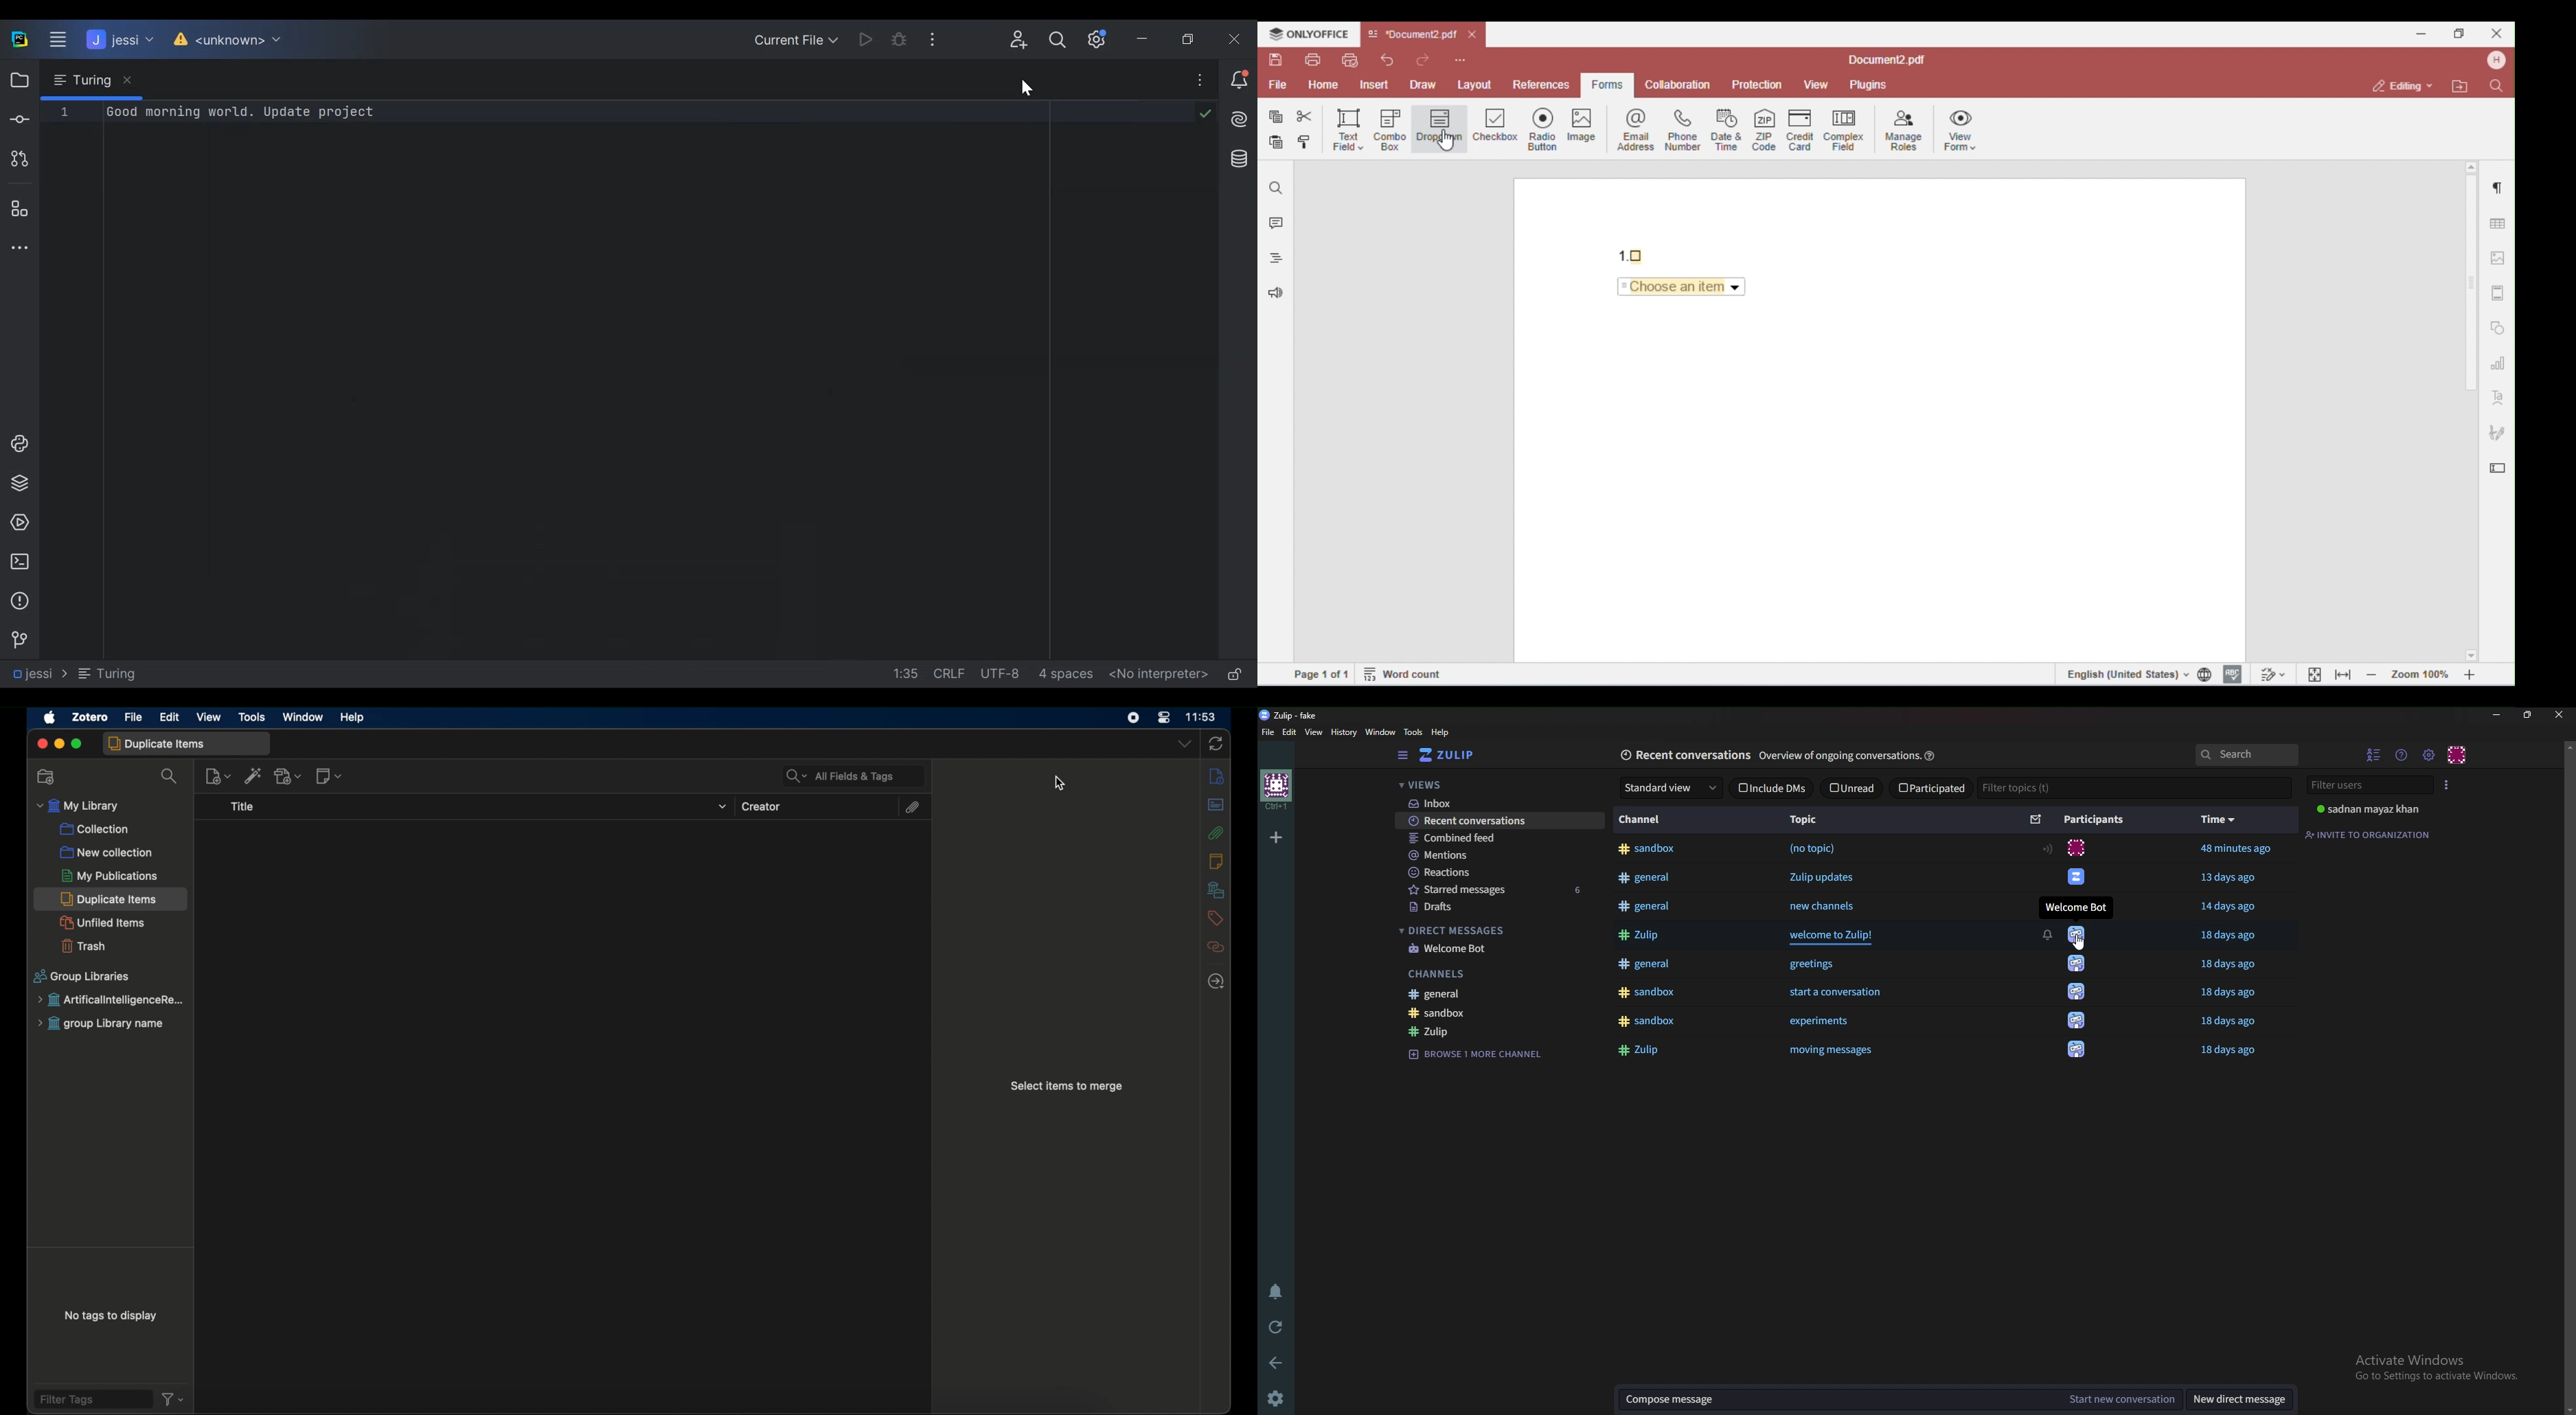 The image size is (2576, 1428). What do you see at coordinates (2230, 907) in the screenshot?
I see `14 days ago` at bounding box center [2230, 907].